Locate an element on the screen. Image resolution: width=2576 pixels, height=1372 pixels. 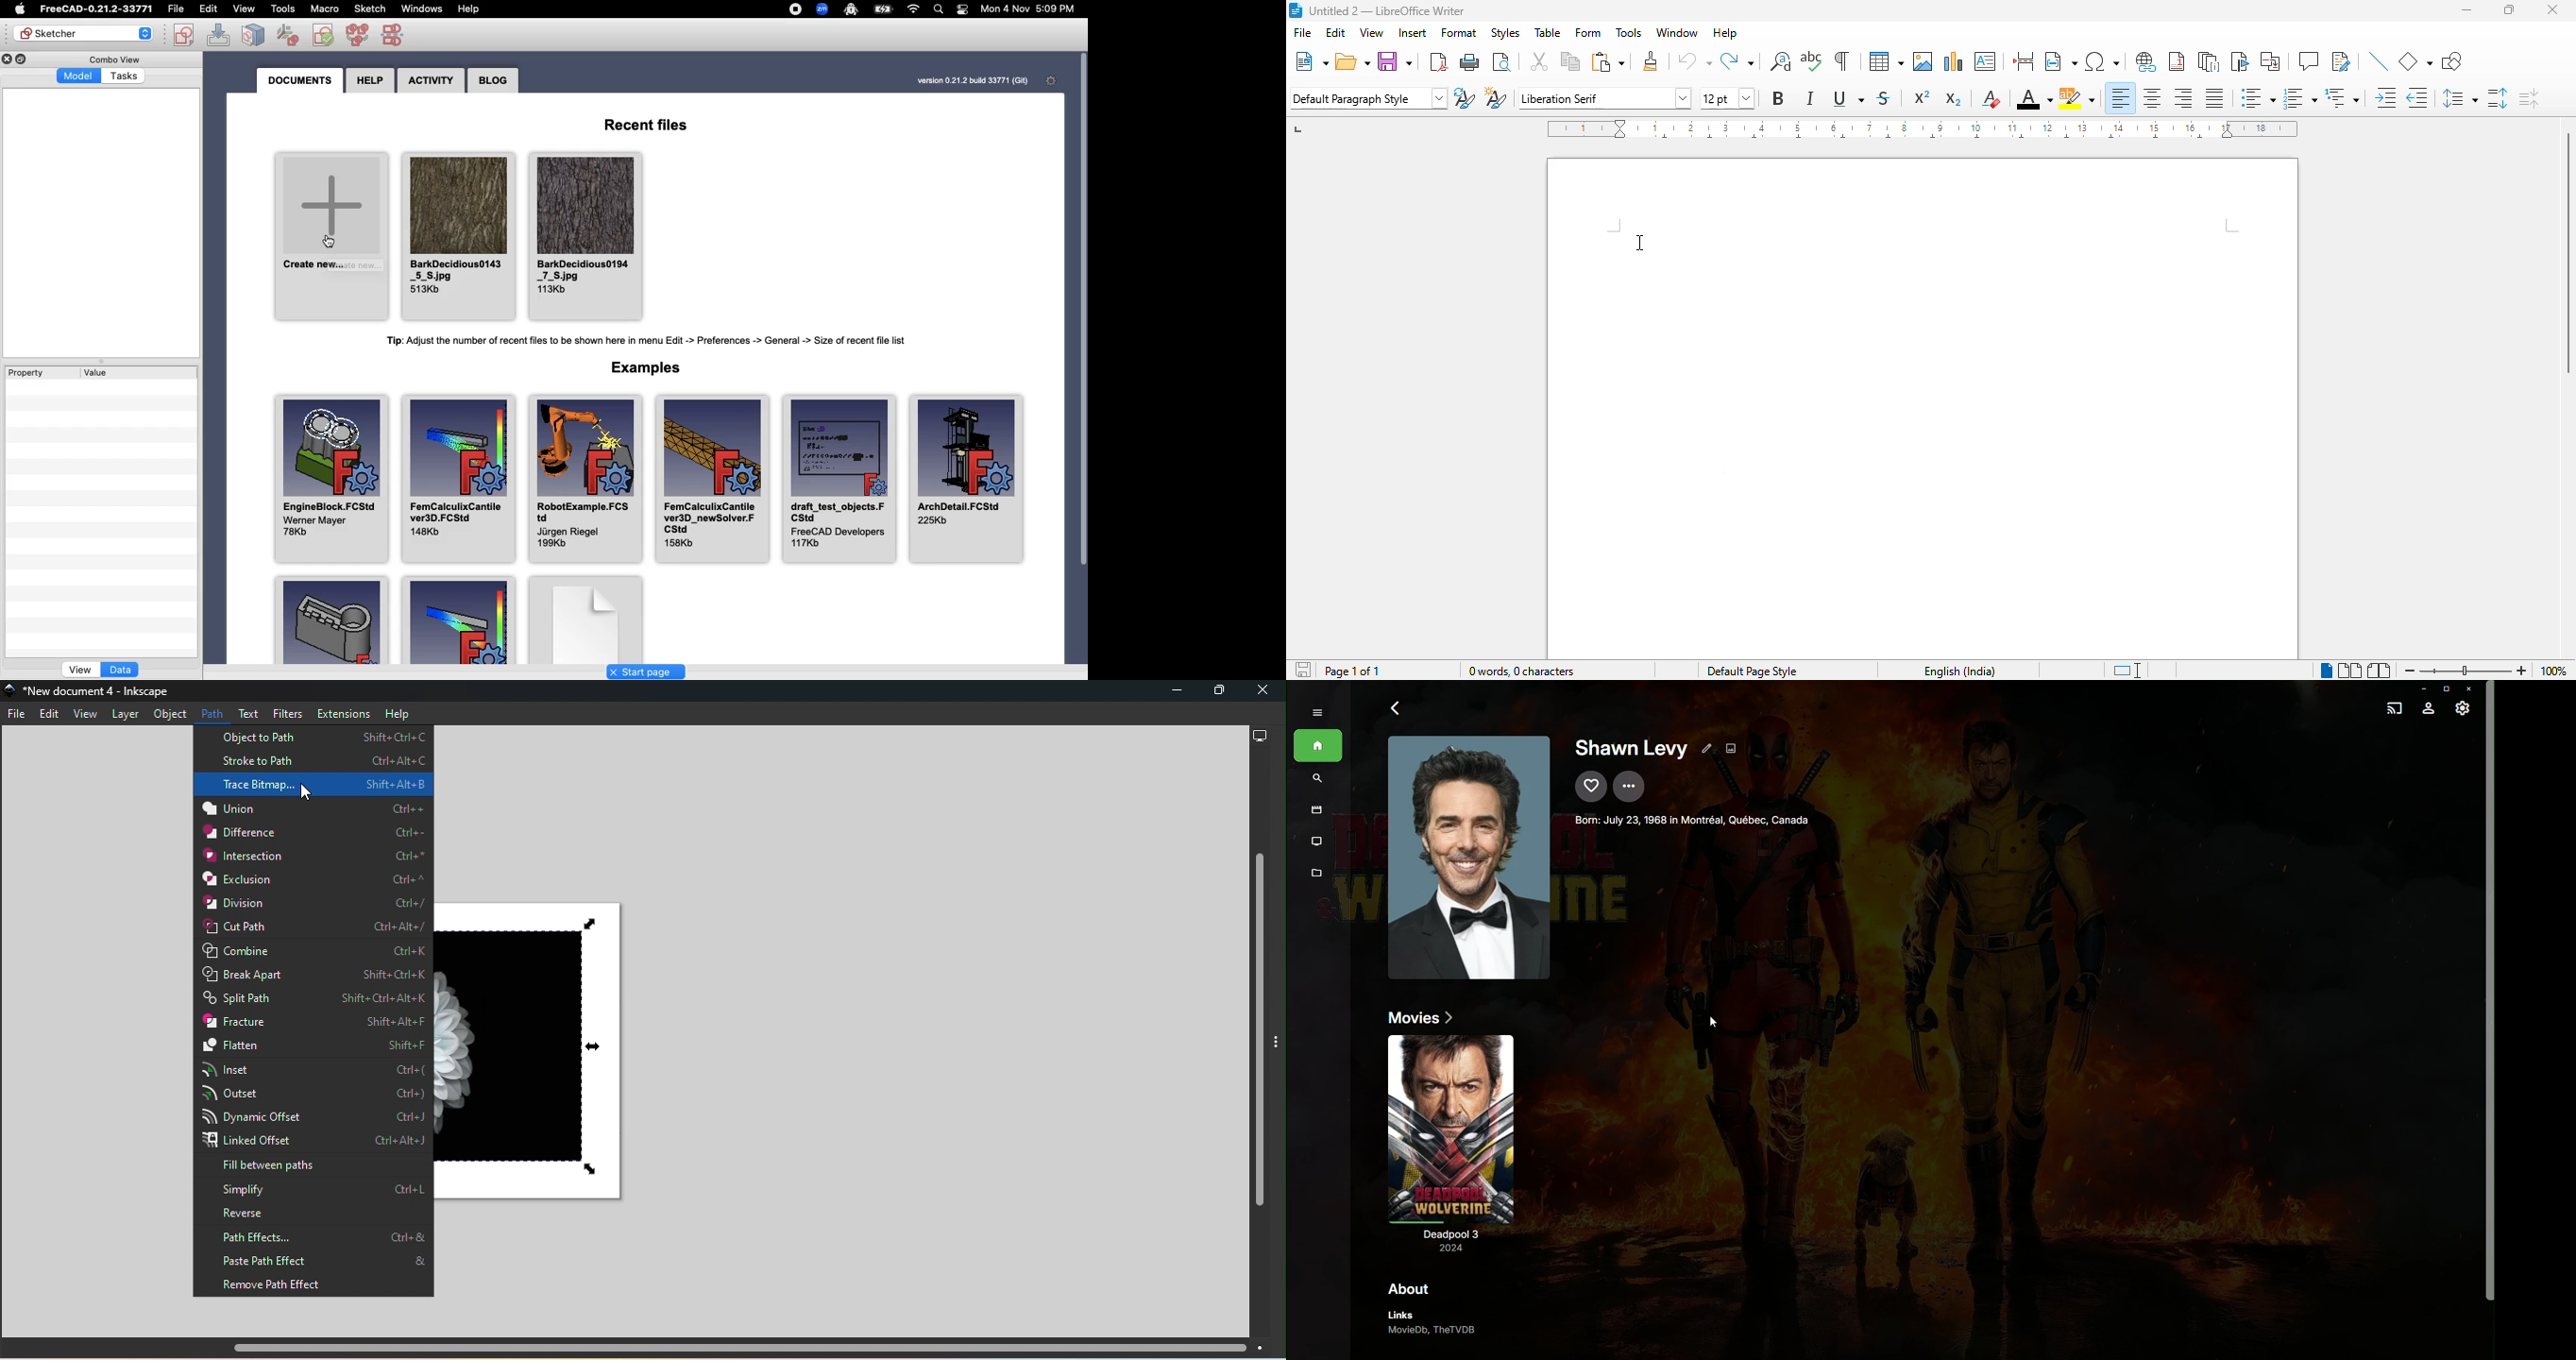
window is located at coordinates (1676, 32).